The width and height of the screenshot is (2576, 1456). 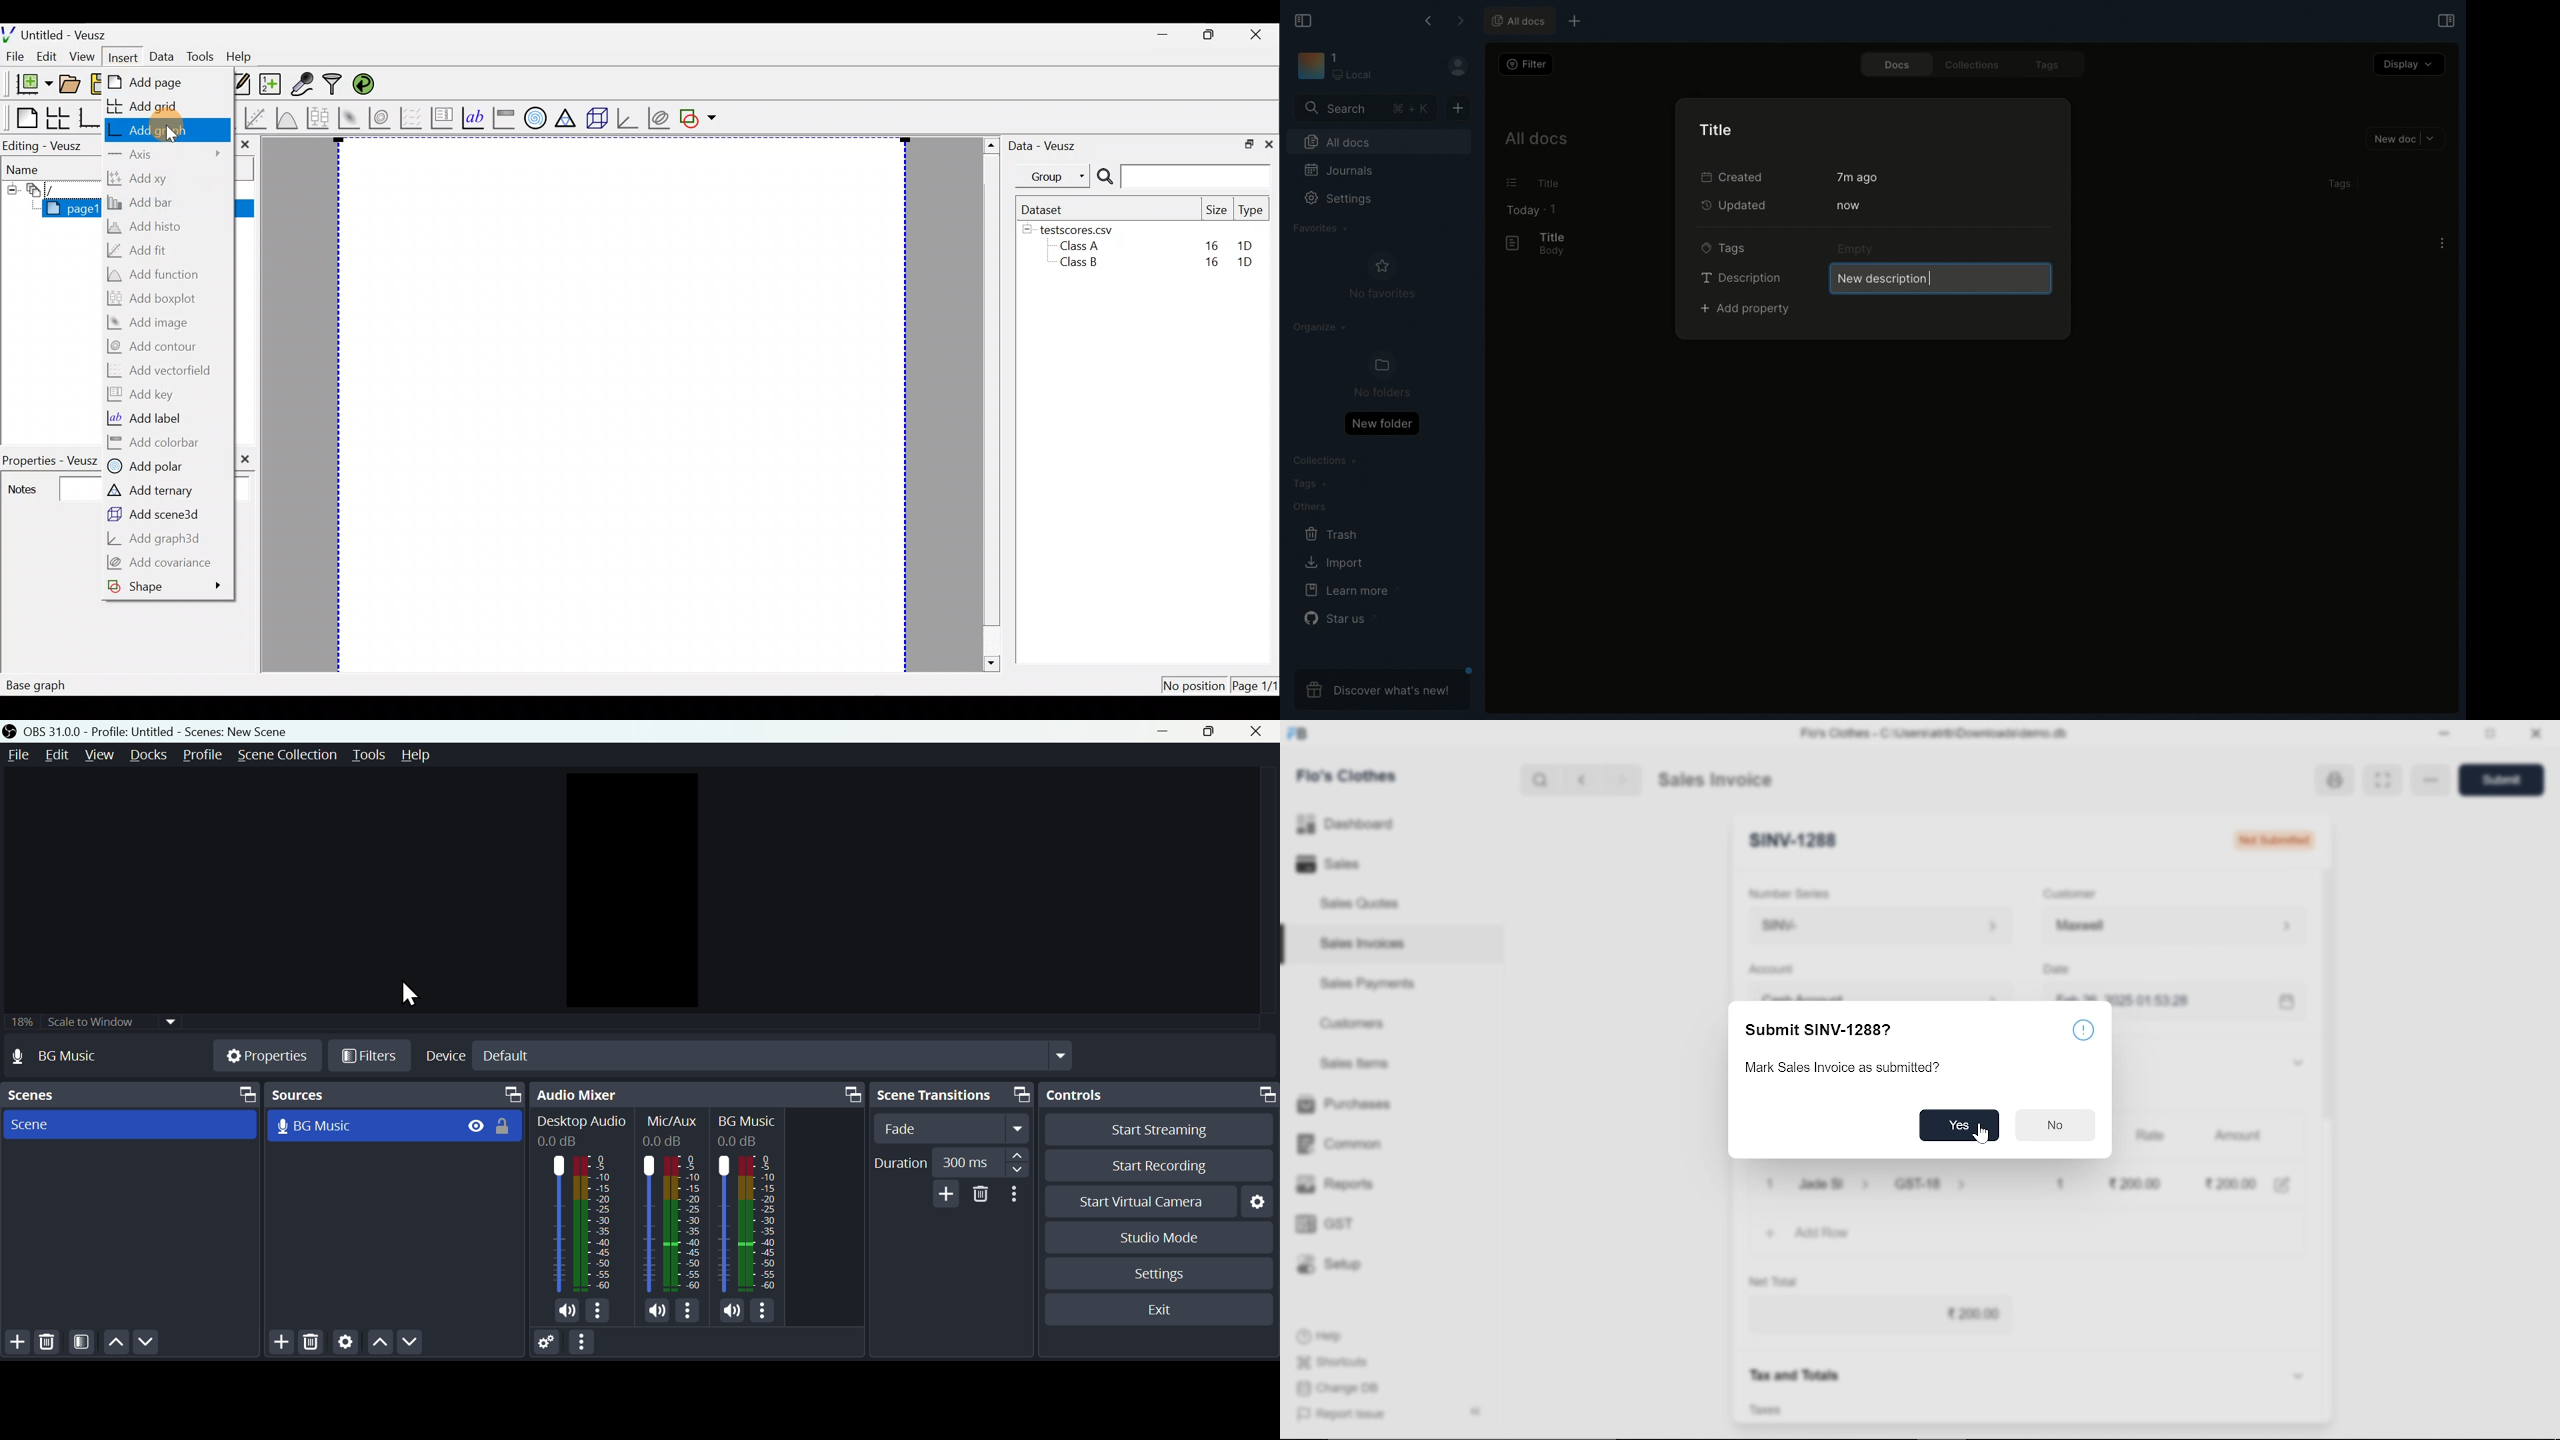 What do you see at coordinates (948, 1192) in the screenshot?
I see `add` at bounding box center [948, 1192].